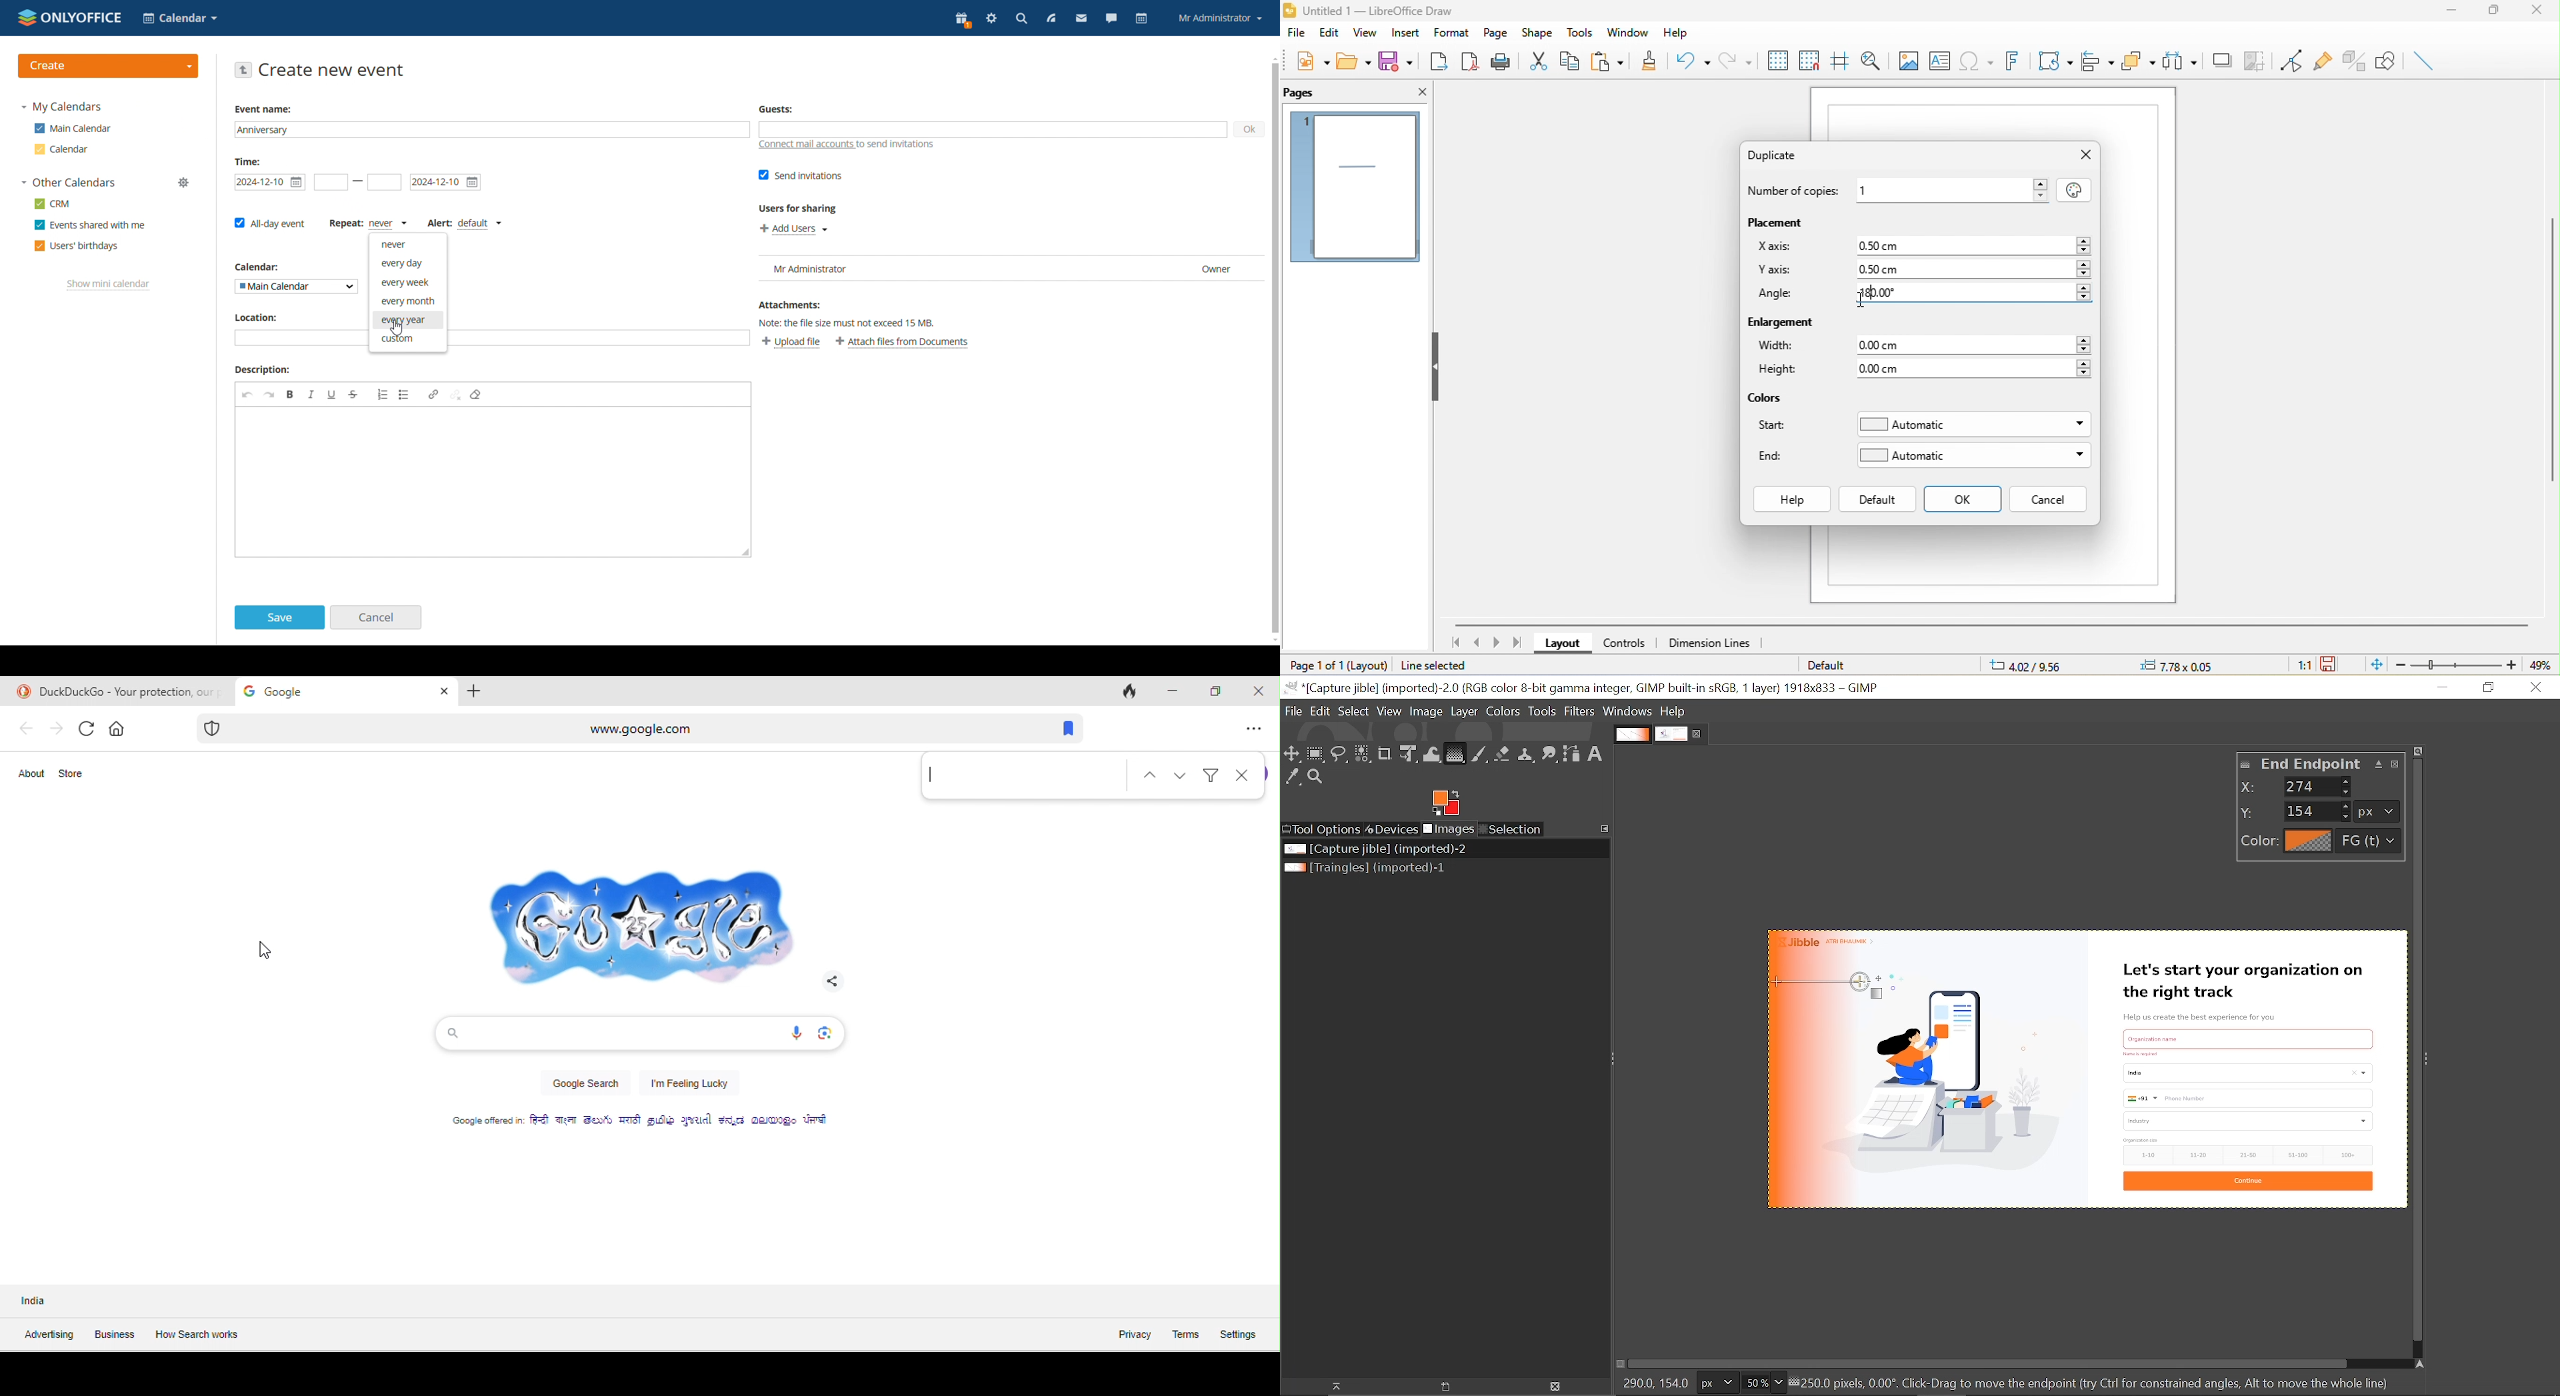 The width and height of the screenshot is (2576, 1400). Describe the element at coordinates (1437, 365) in the screenshot. I see `hide` at that location.